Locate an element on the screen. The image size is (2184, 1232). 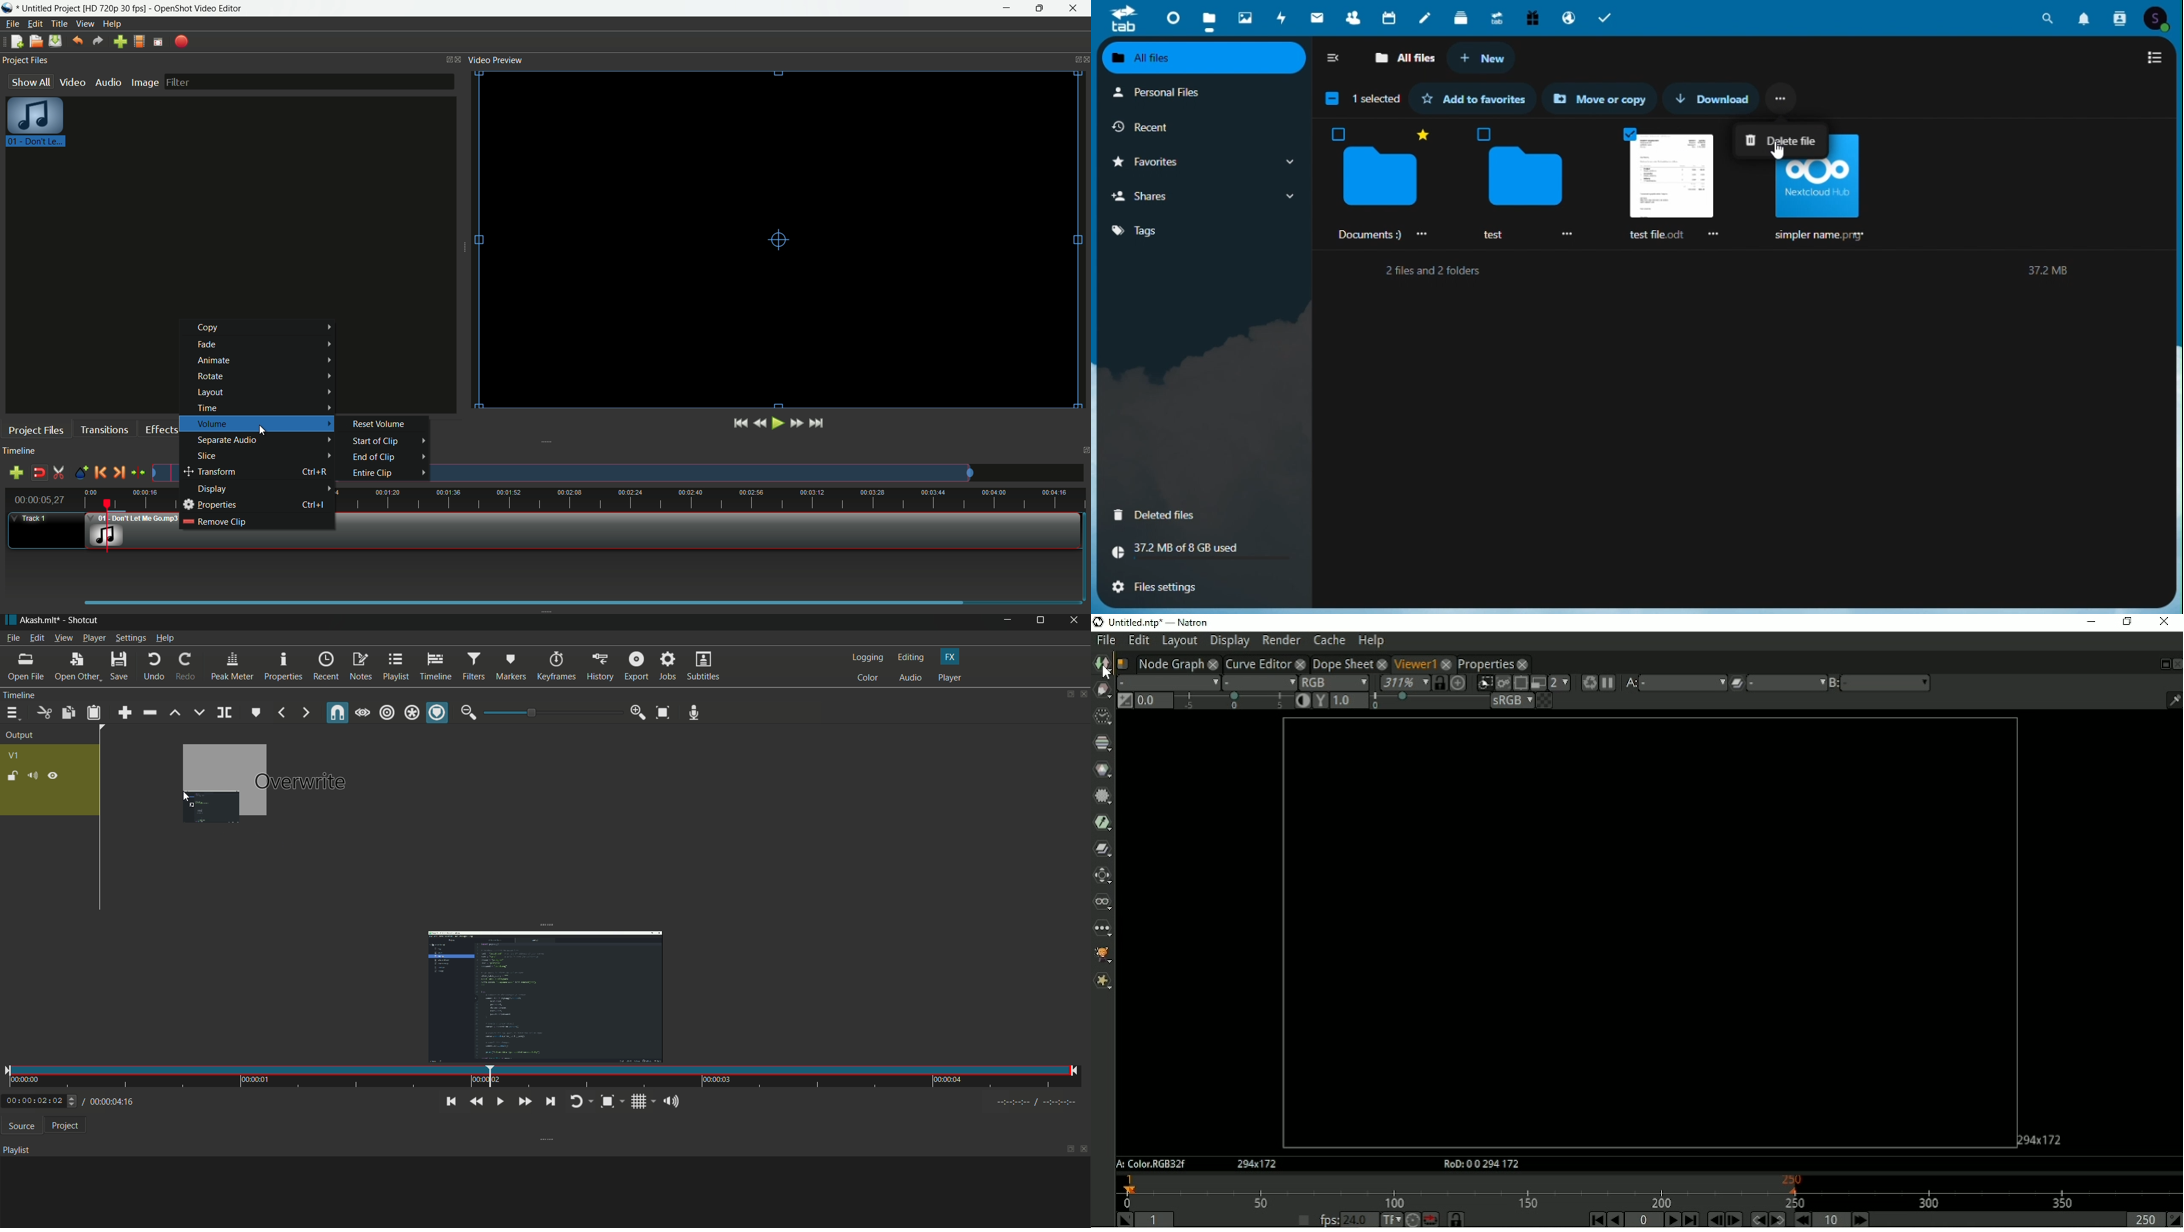
properties is located at coordinates (210, 505).